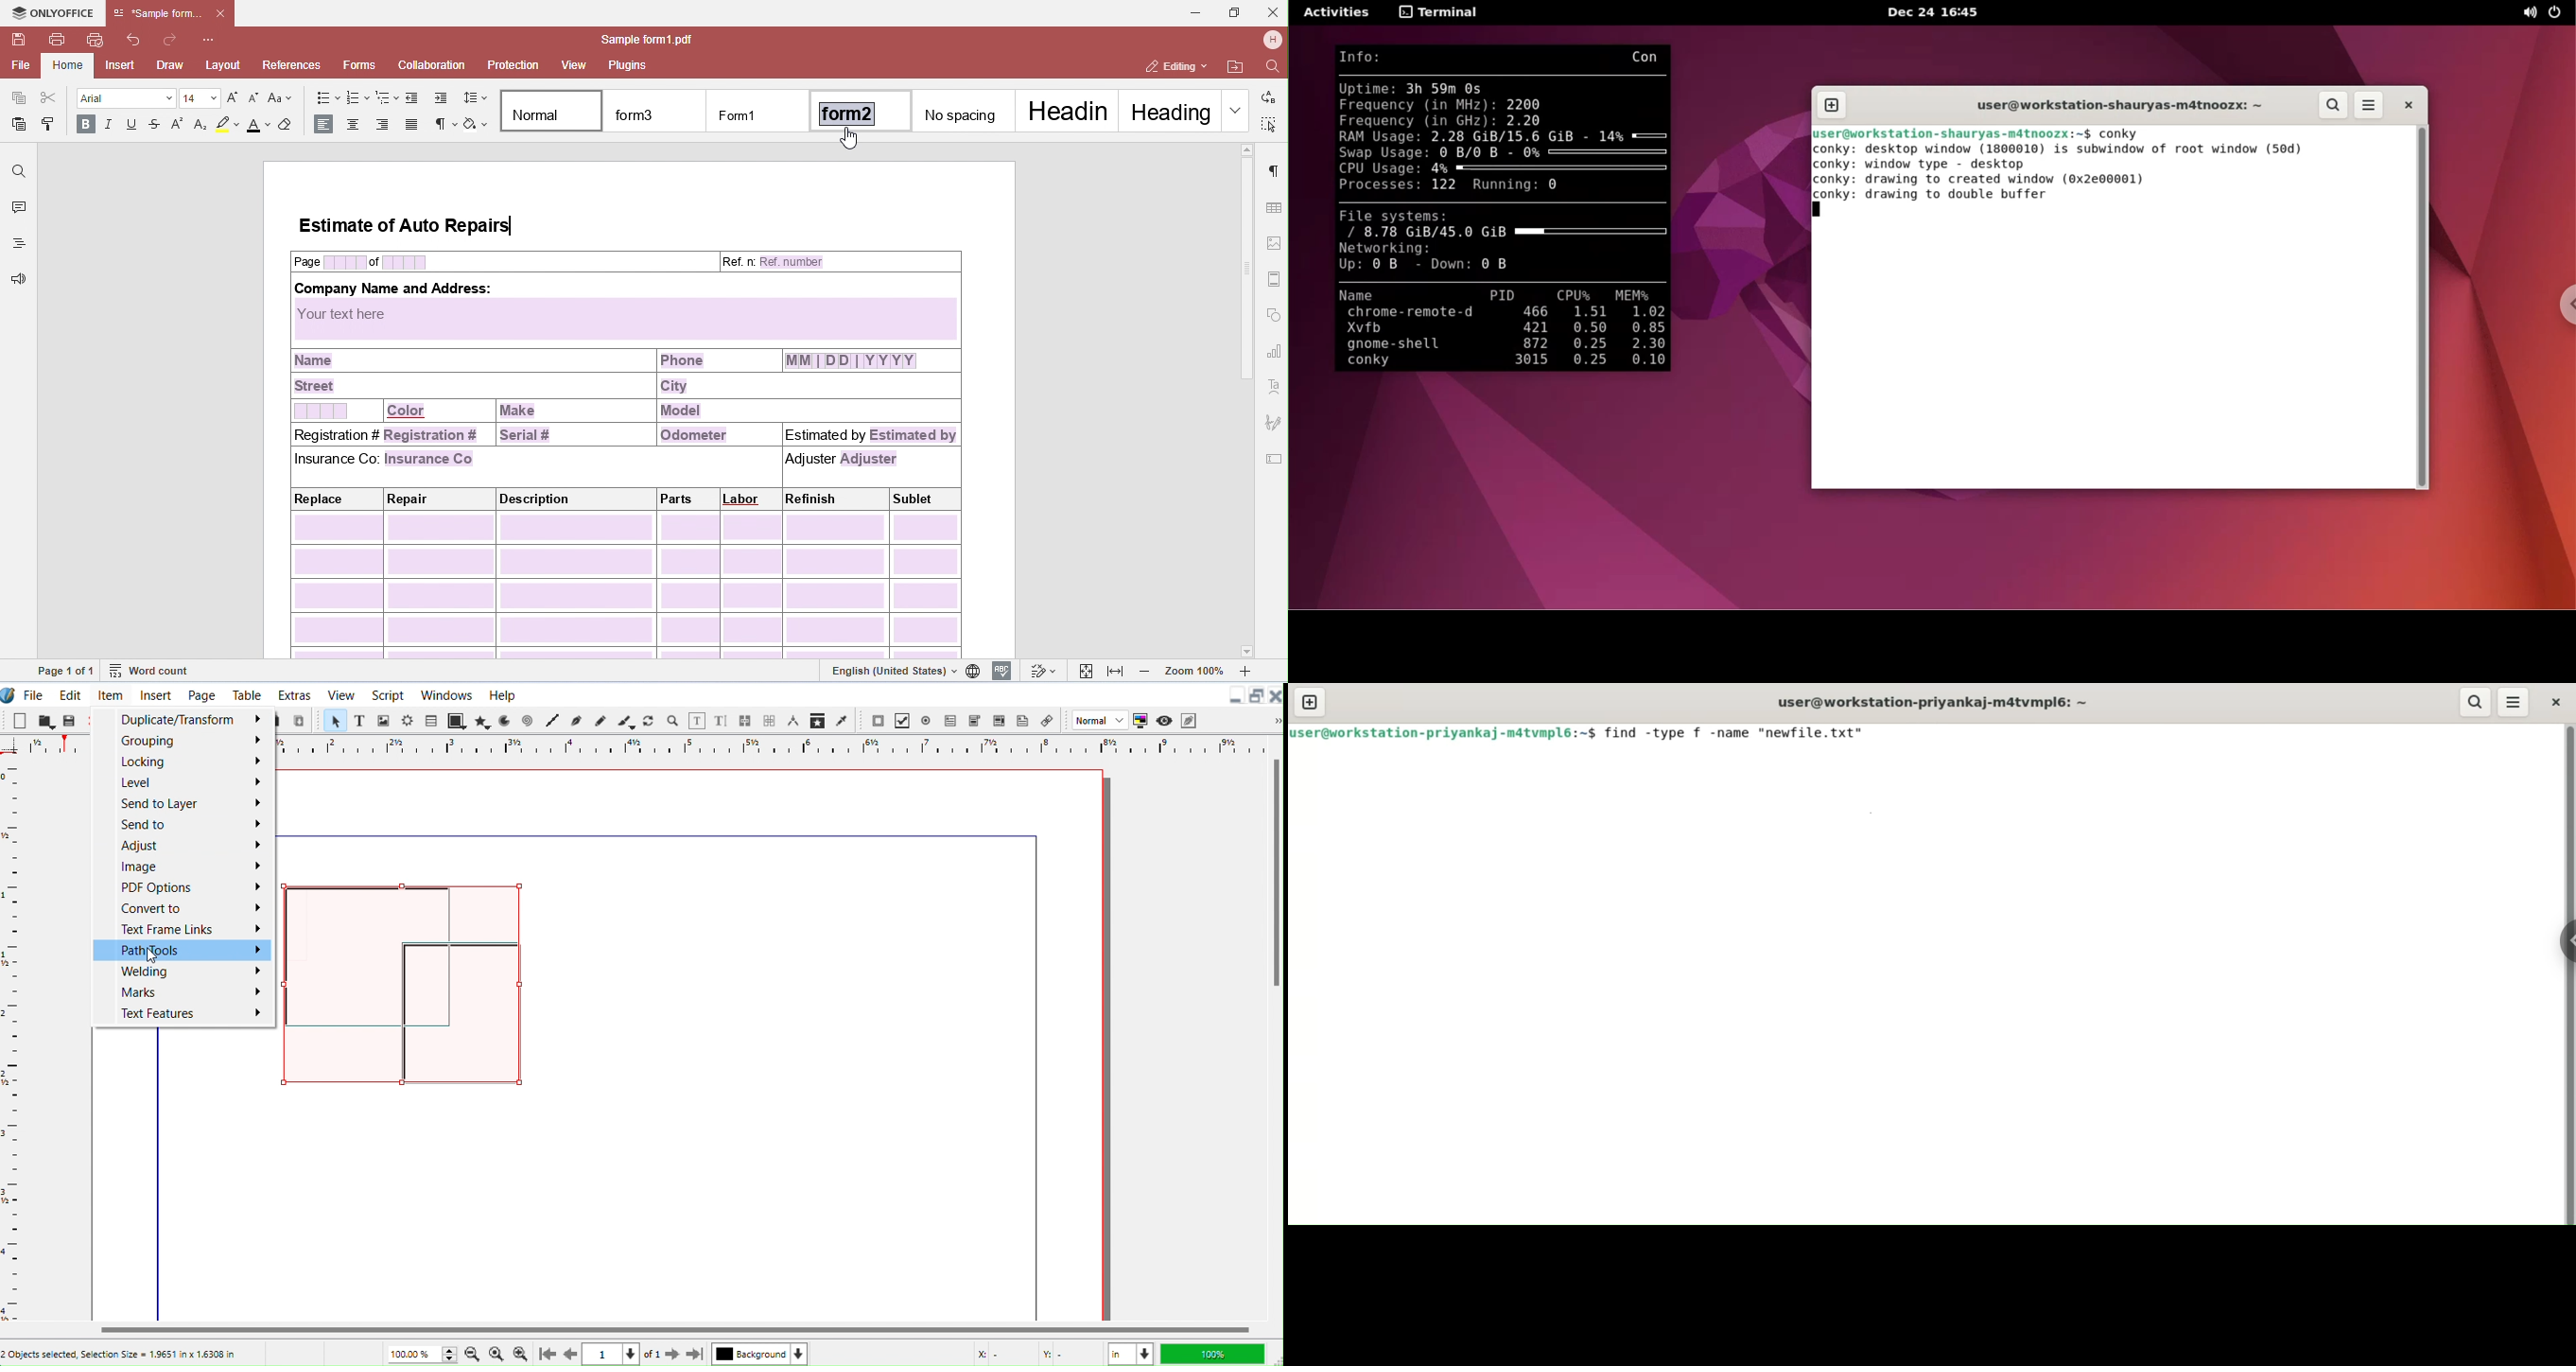  I want to click on line, so click(658, 835).